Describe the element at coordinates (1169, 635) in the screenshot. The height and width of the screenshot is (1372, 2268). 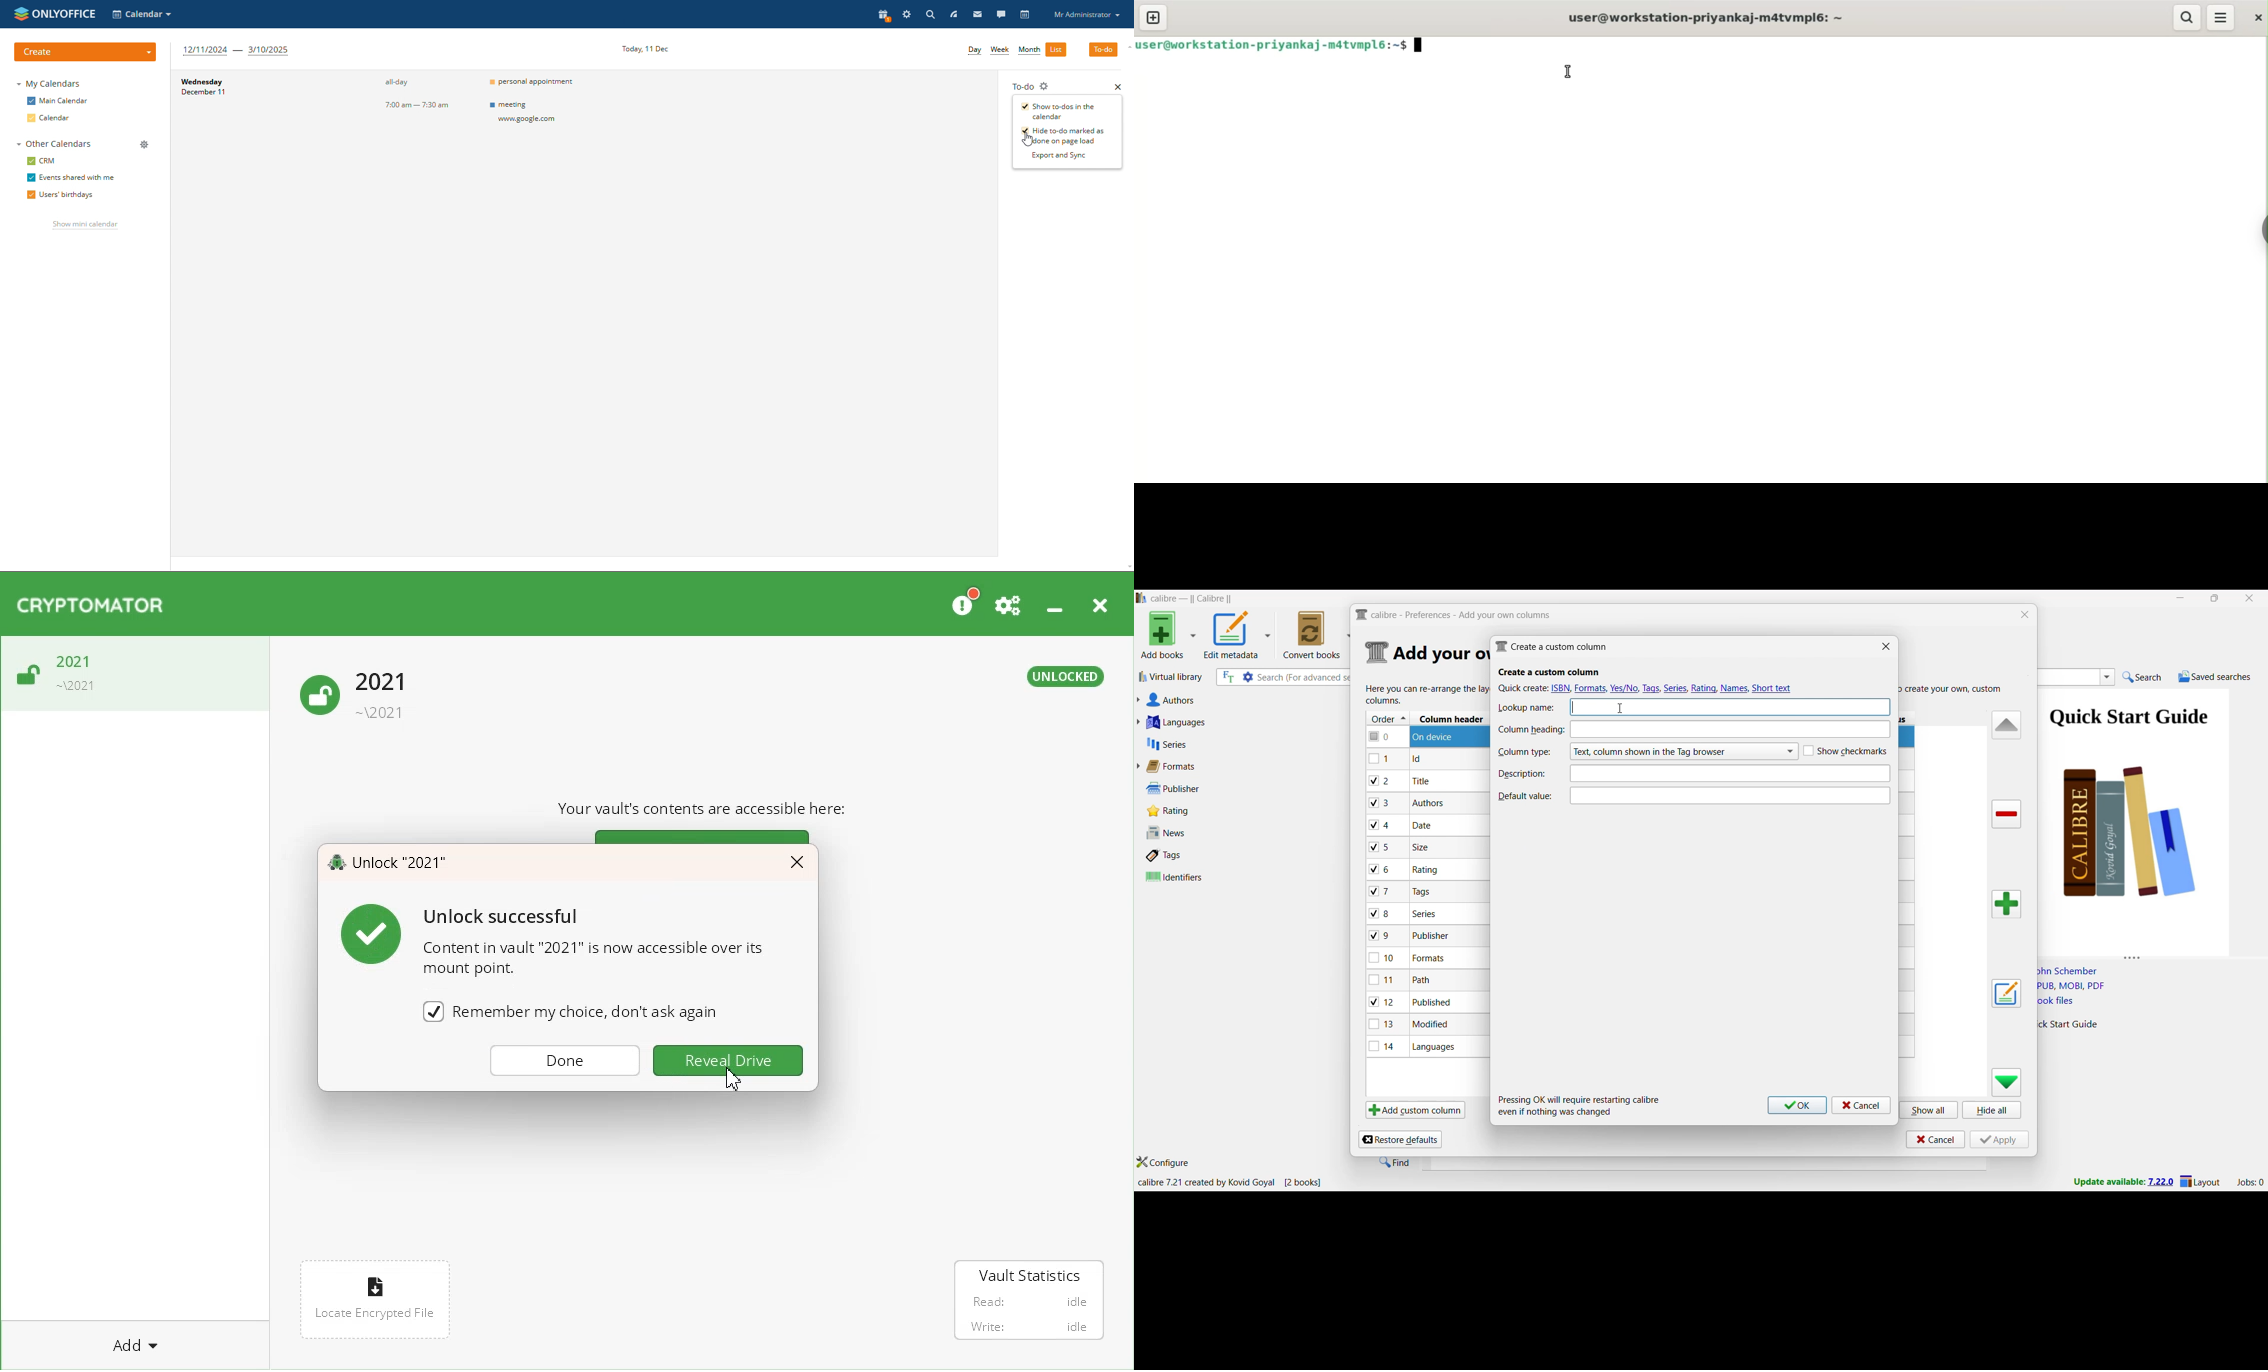
I see `Add book options` at that location.